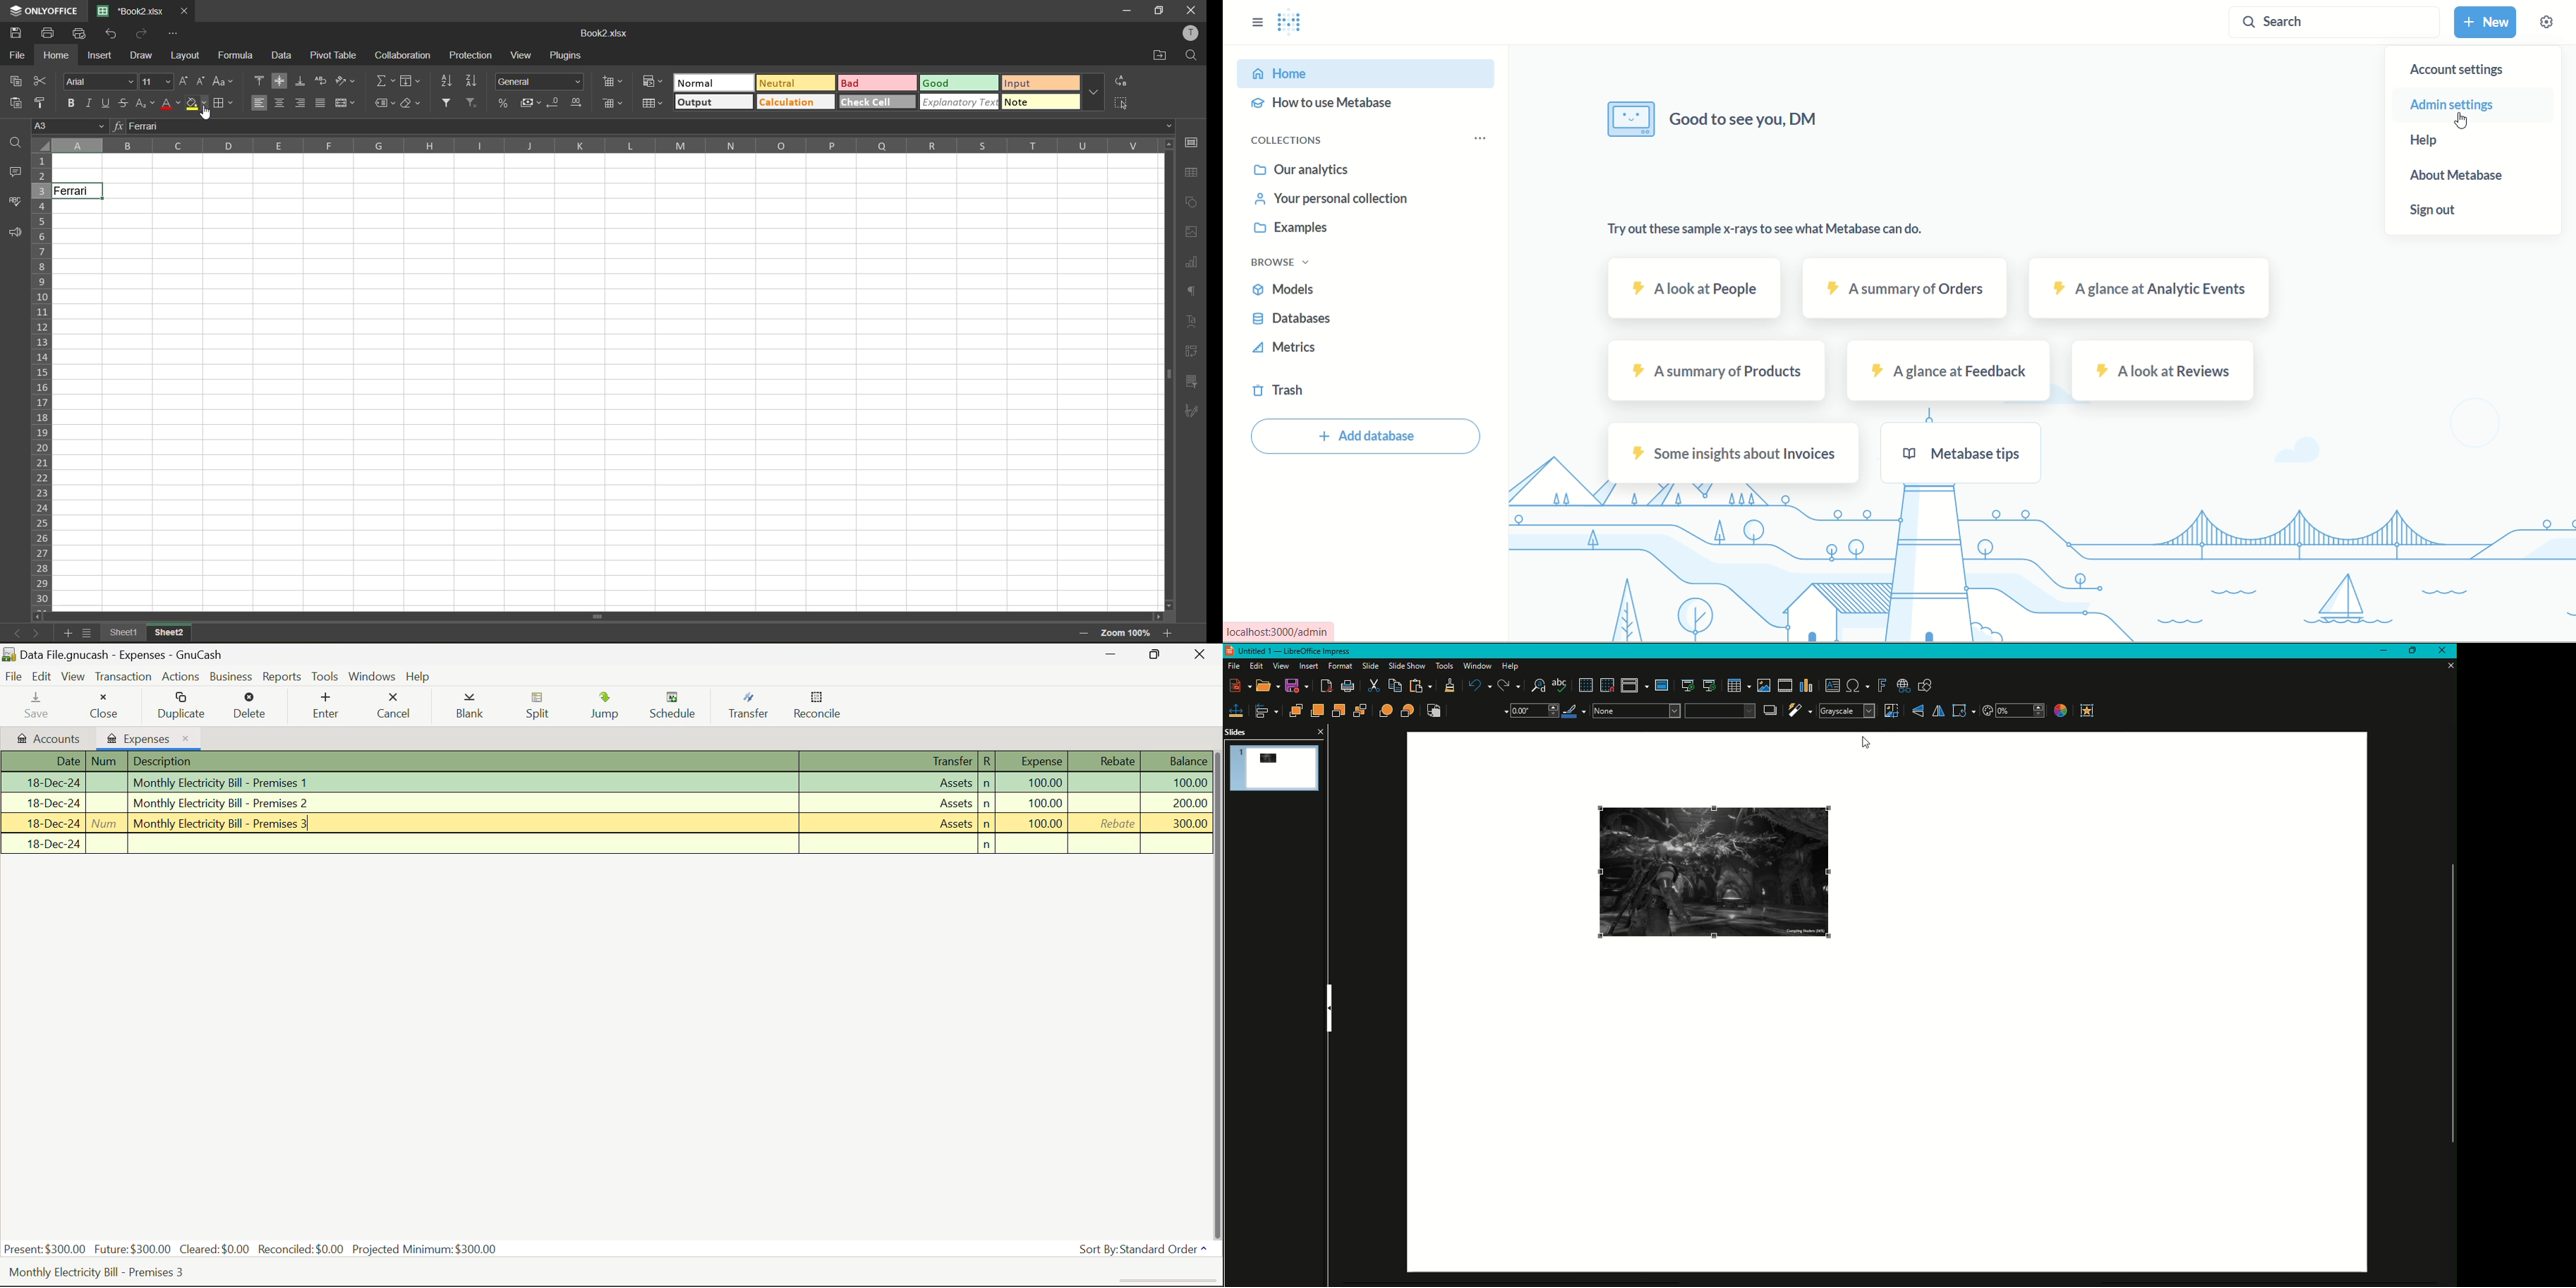  Describe the element at coordinates (1237, 732) in the screenshot. I see `Slides` at that location.